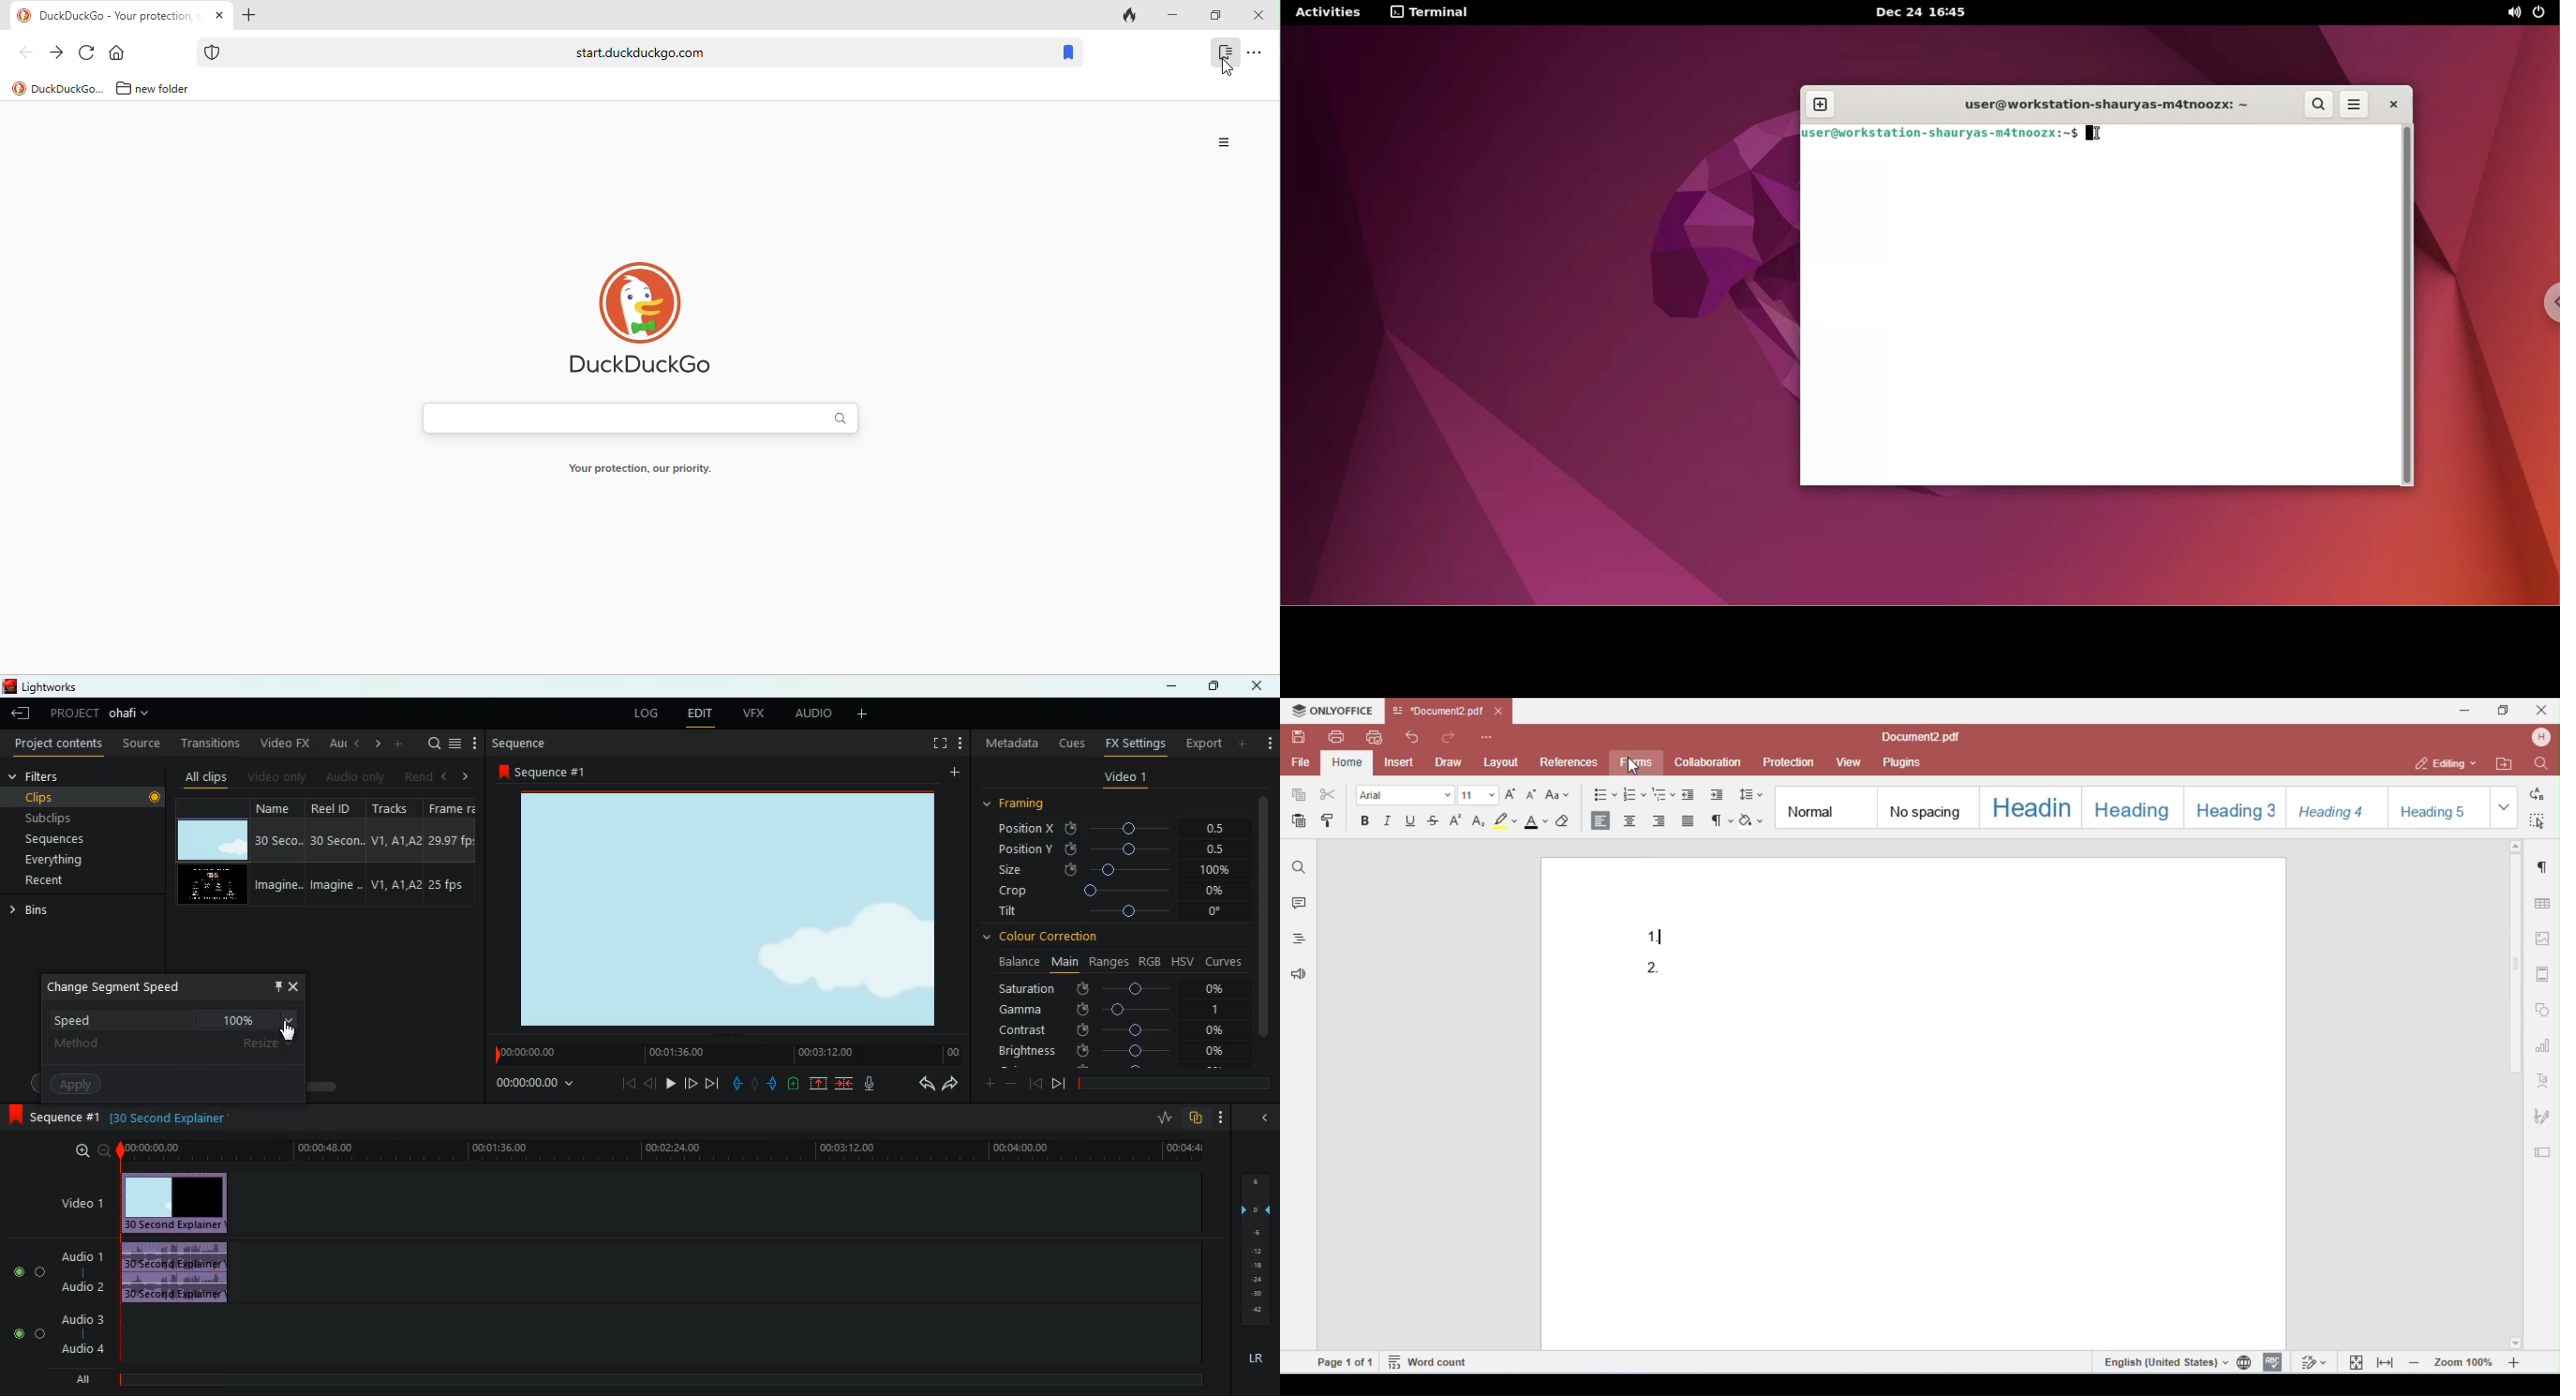 The width and height of the screenshot is (2576, 1400). What do you see at coordinates (215, 885) in the screenshot?
I see `video` at bounding box center [215, 885].